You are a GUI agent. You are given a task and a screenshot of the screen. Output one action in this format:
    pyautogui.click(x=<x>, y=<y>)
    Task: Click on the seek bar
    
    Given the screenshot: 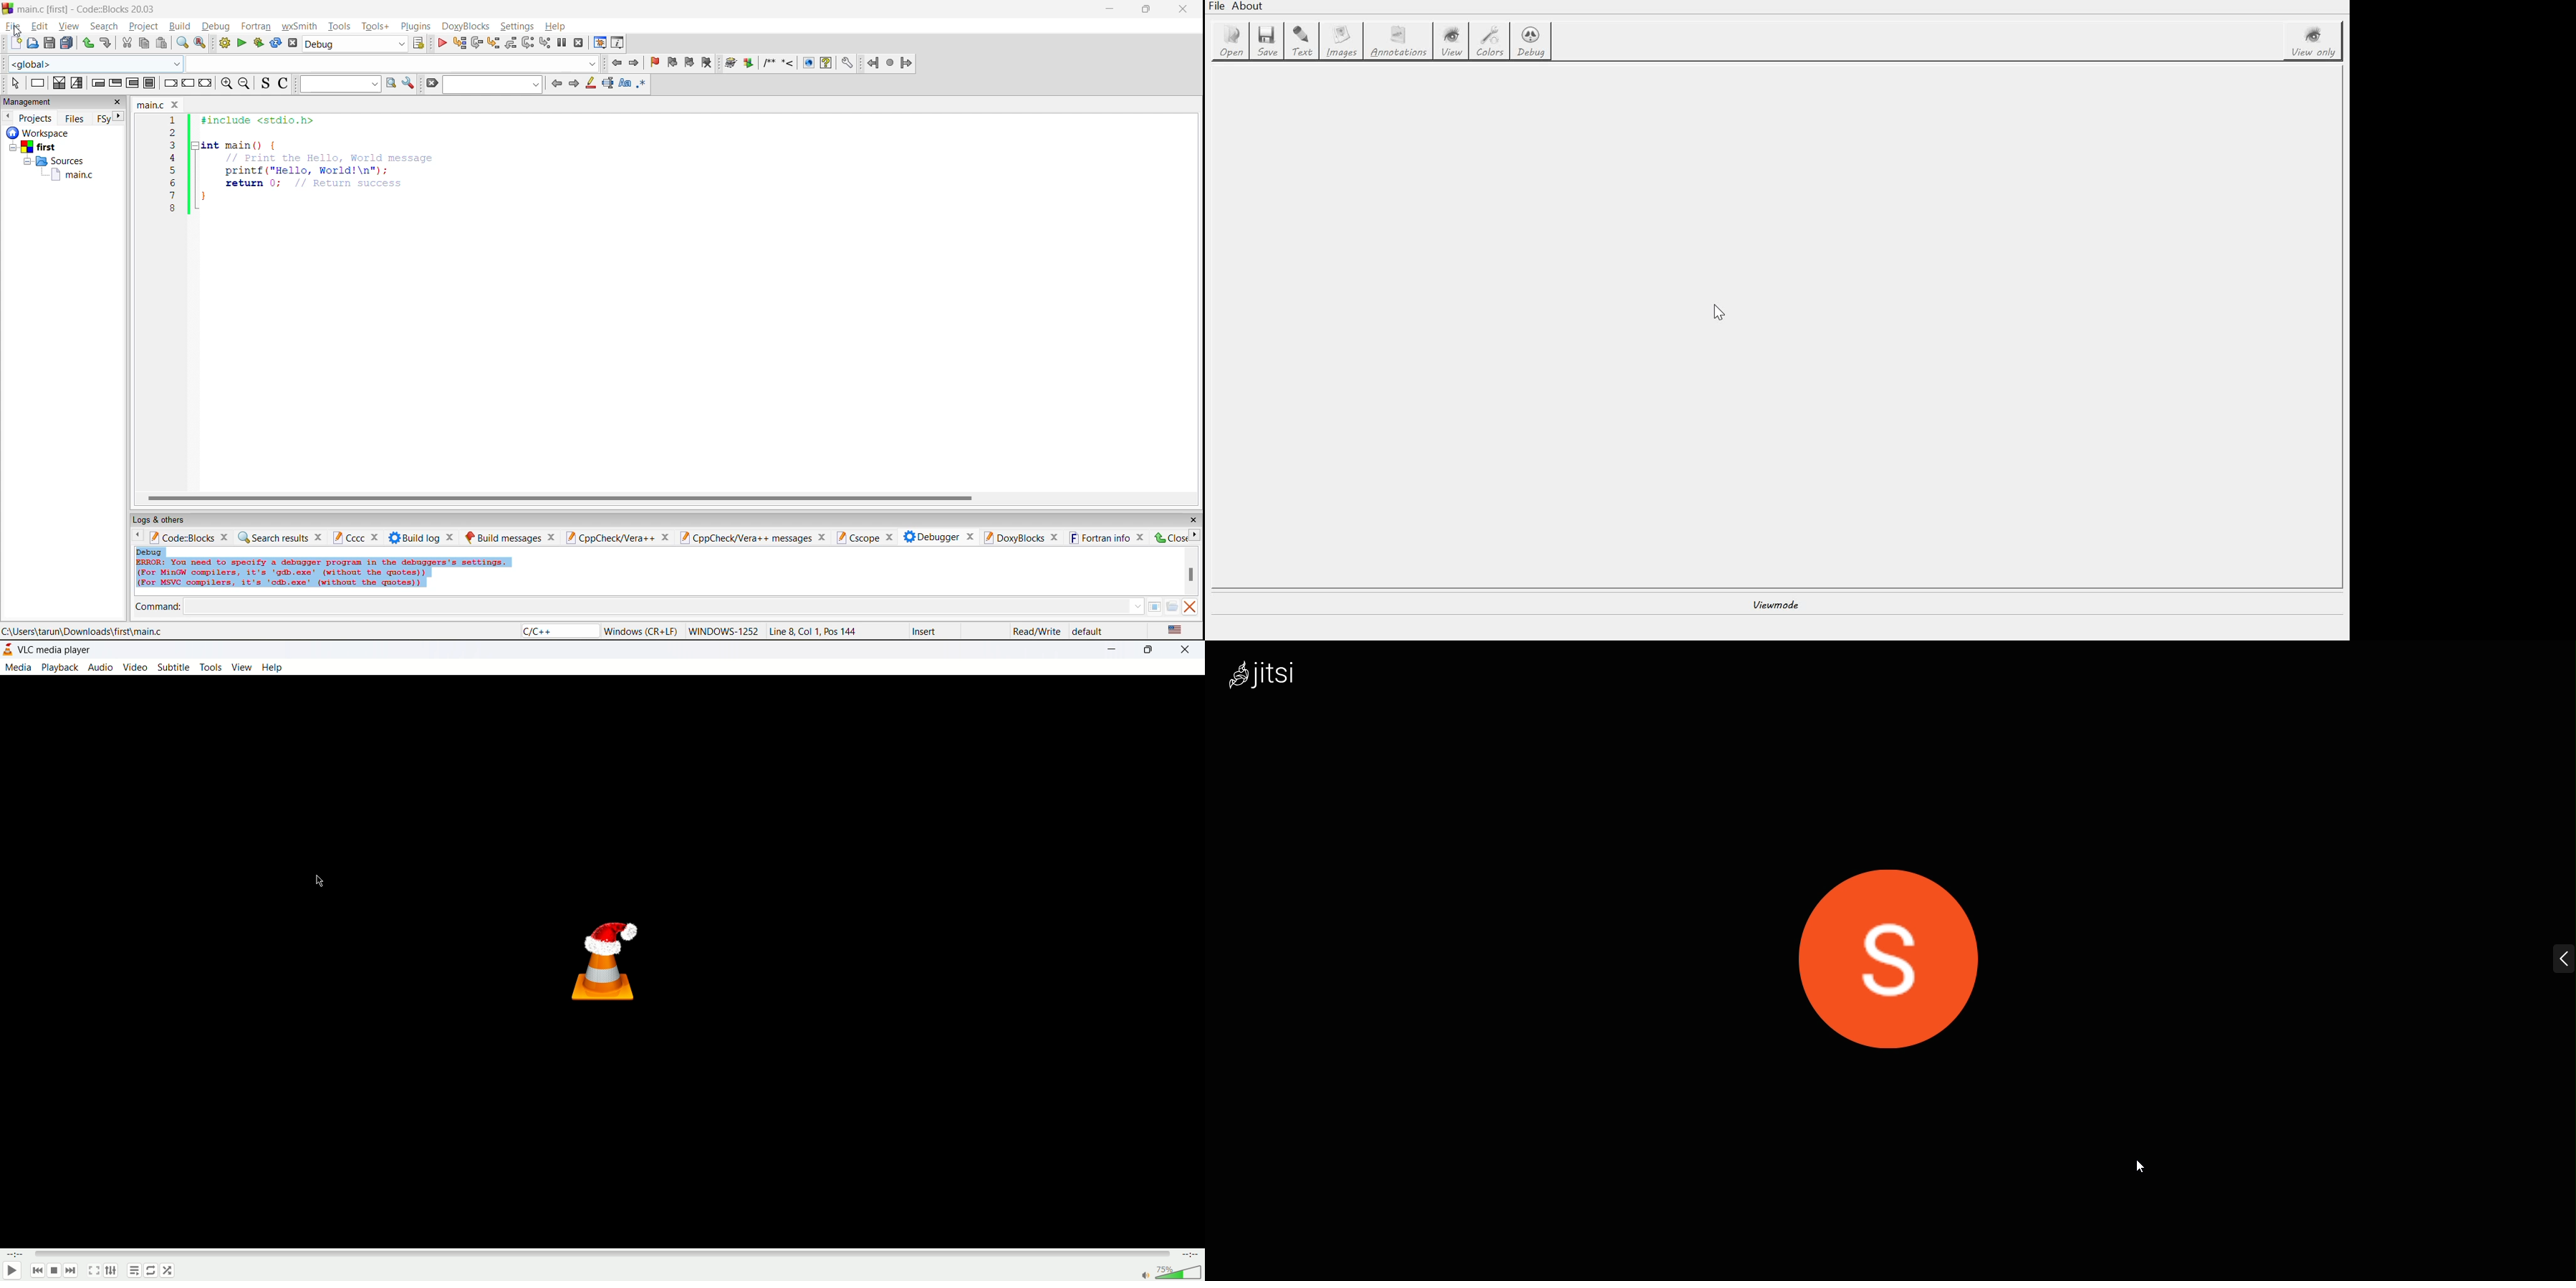 What is the action you would take?
    pyautogui.click(x=603, y=1253)
    